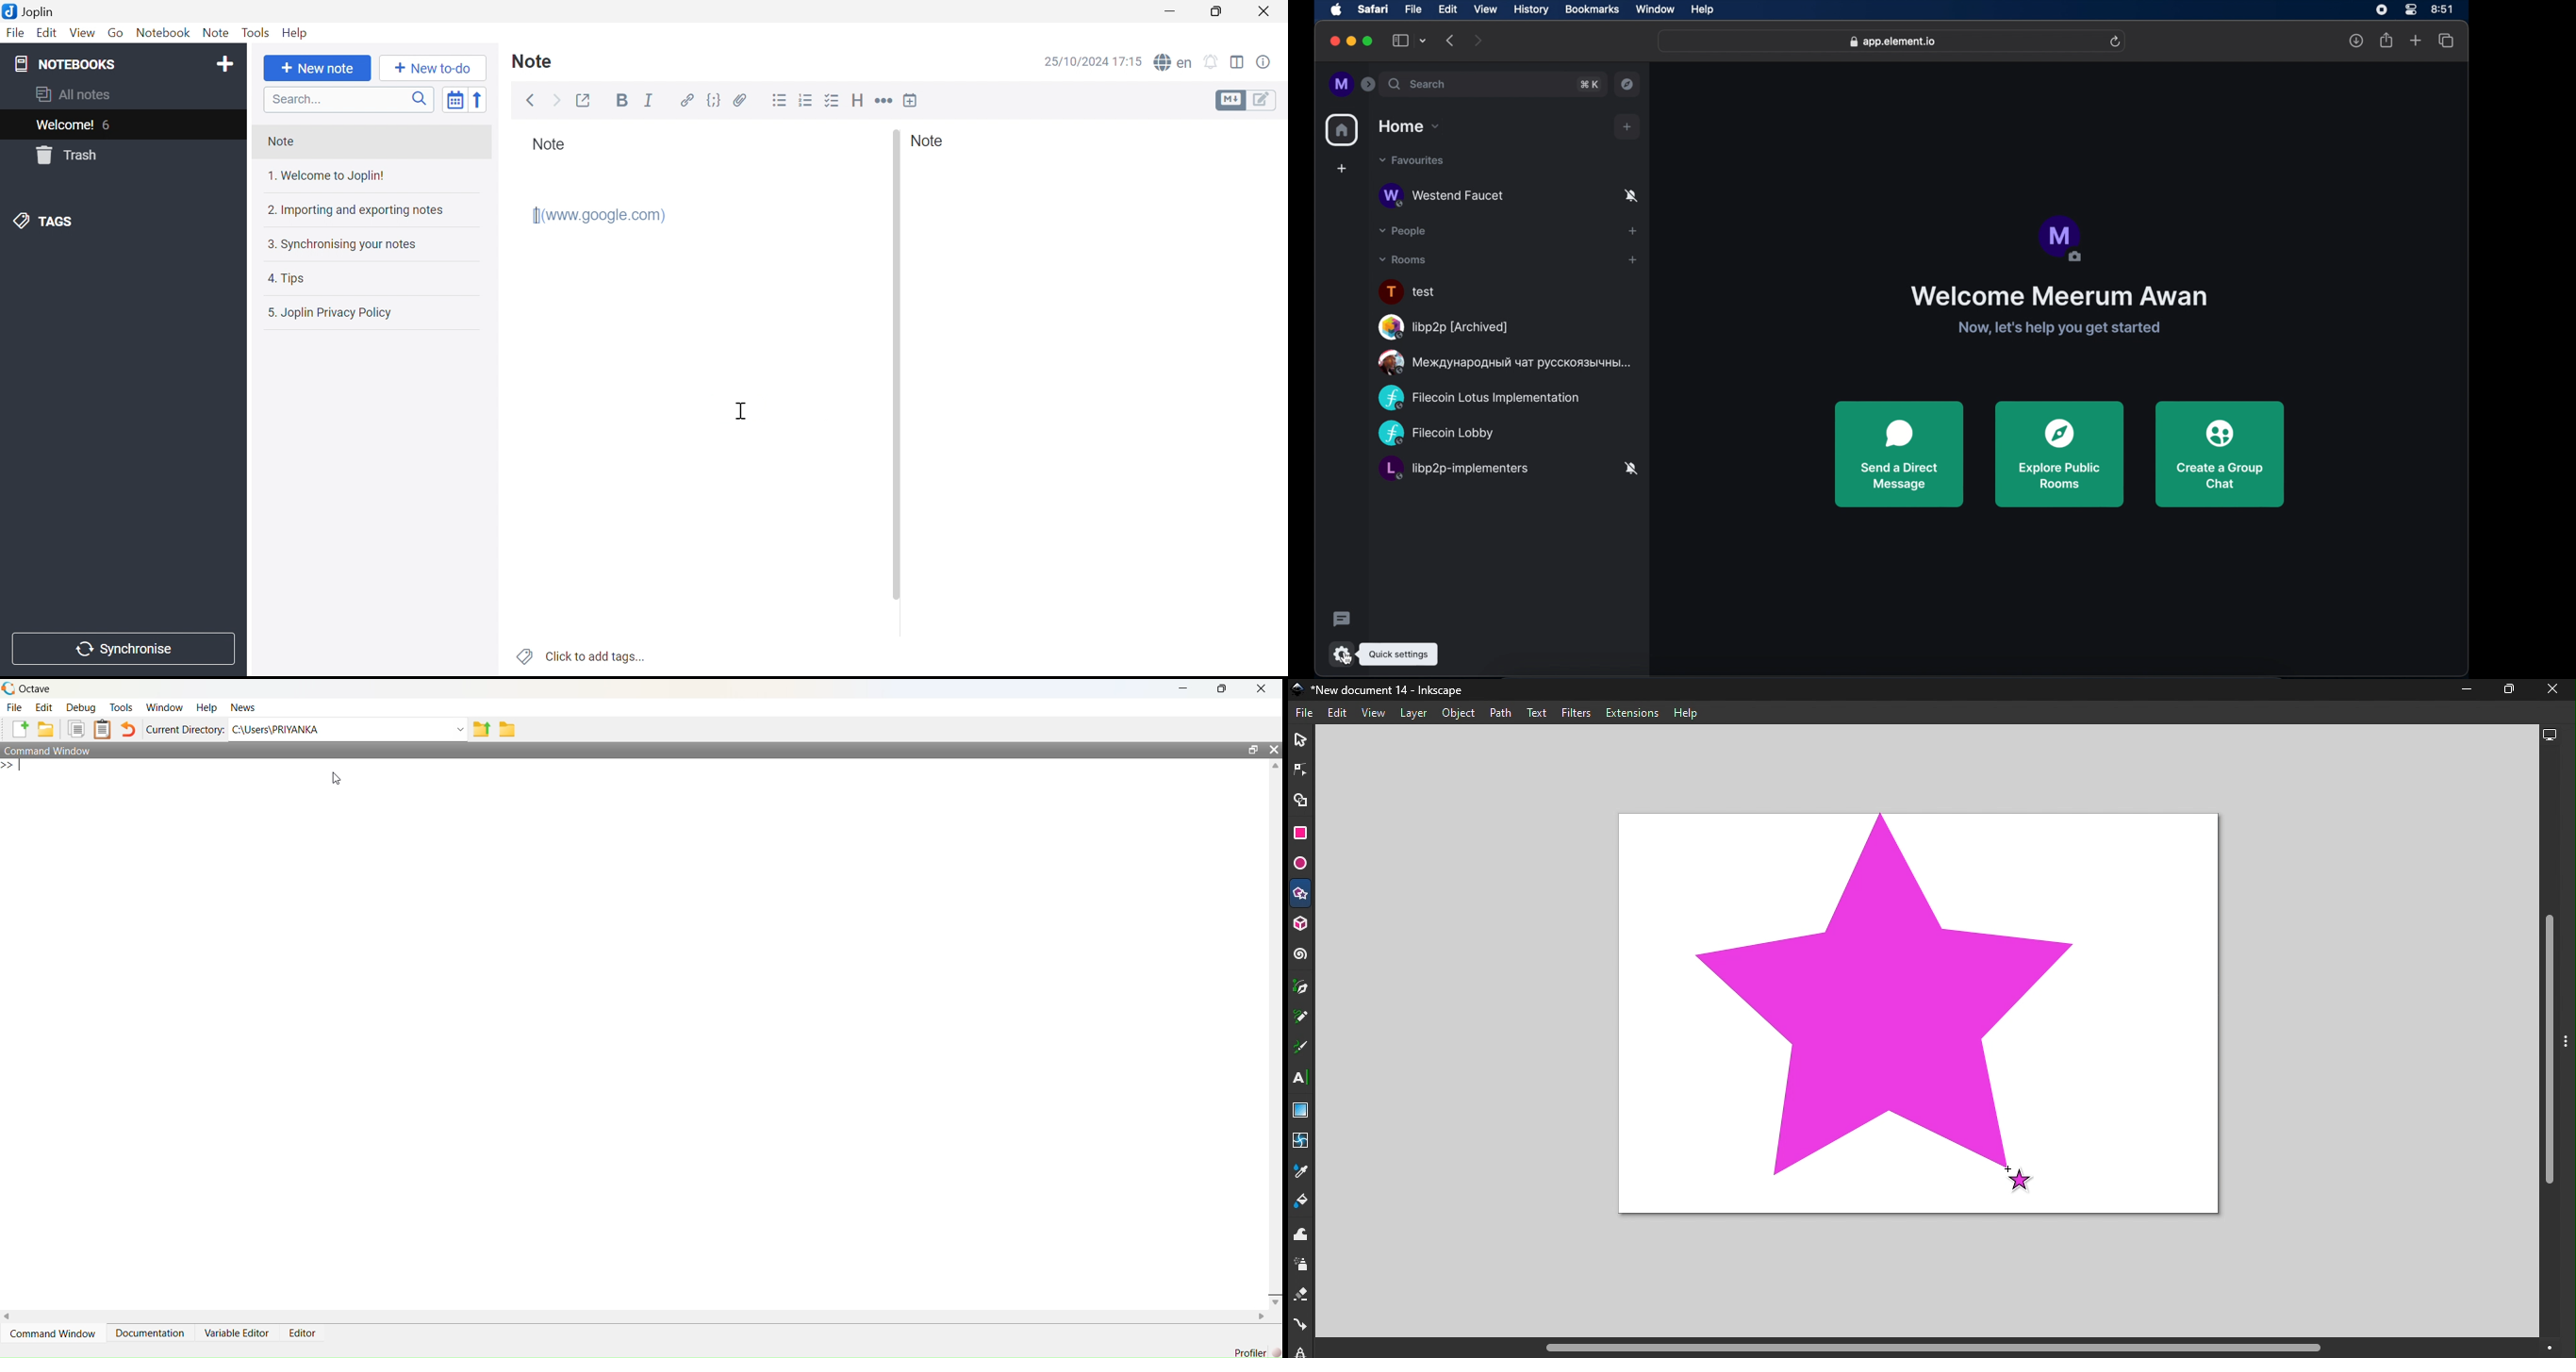 The width and height of the screenshot is (2576, 1372). Describe the element at coordinates (1892, 41) in the screenshot. I see `web address - app.element.io` at that location.